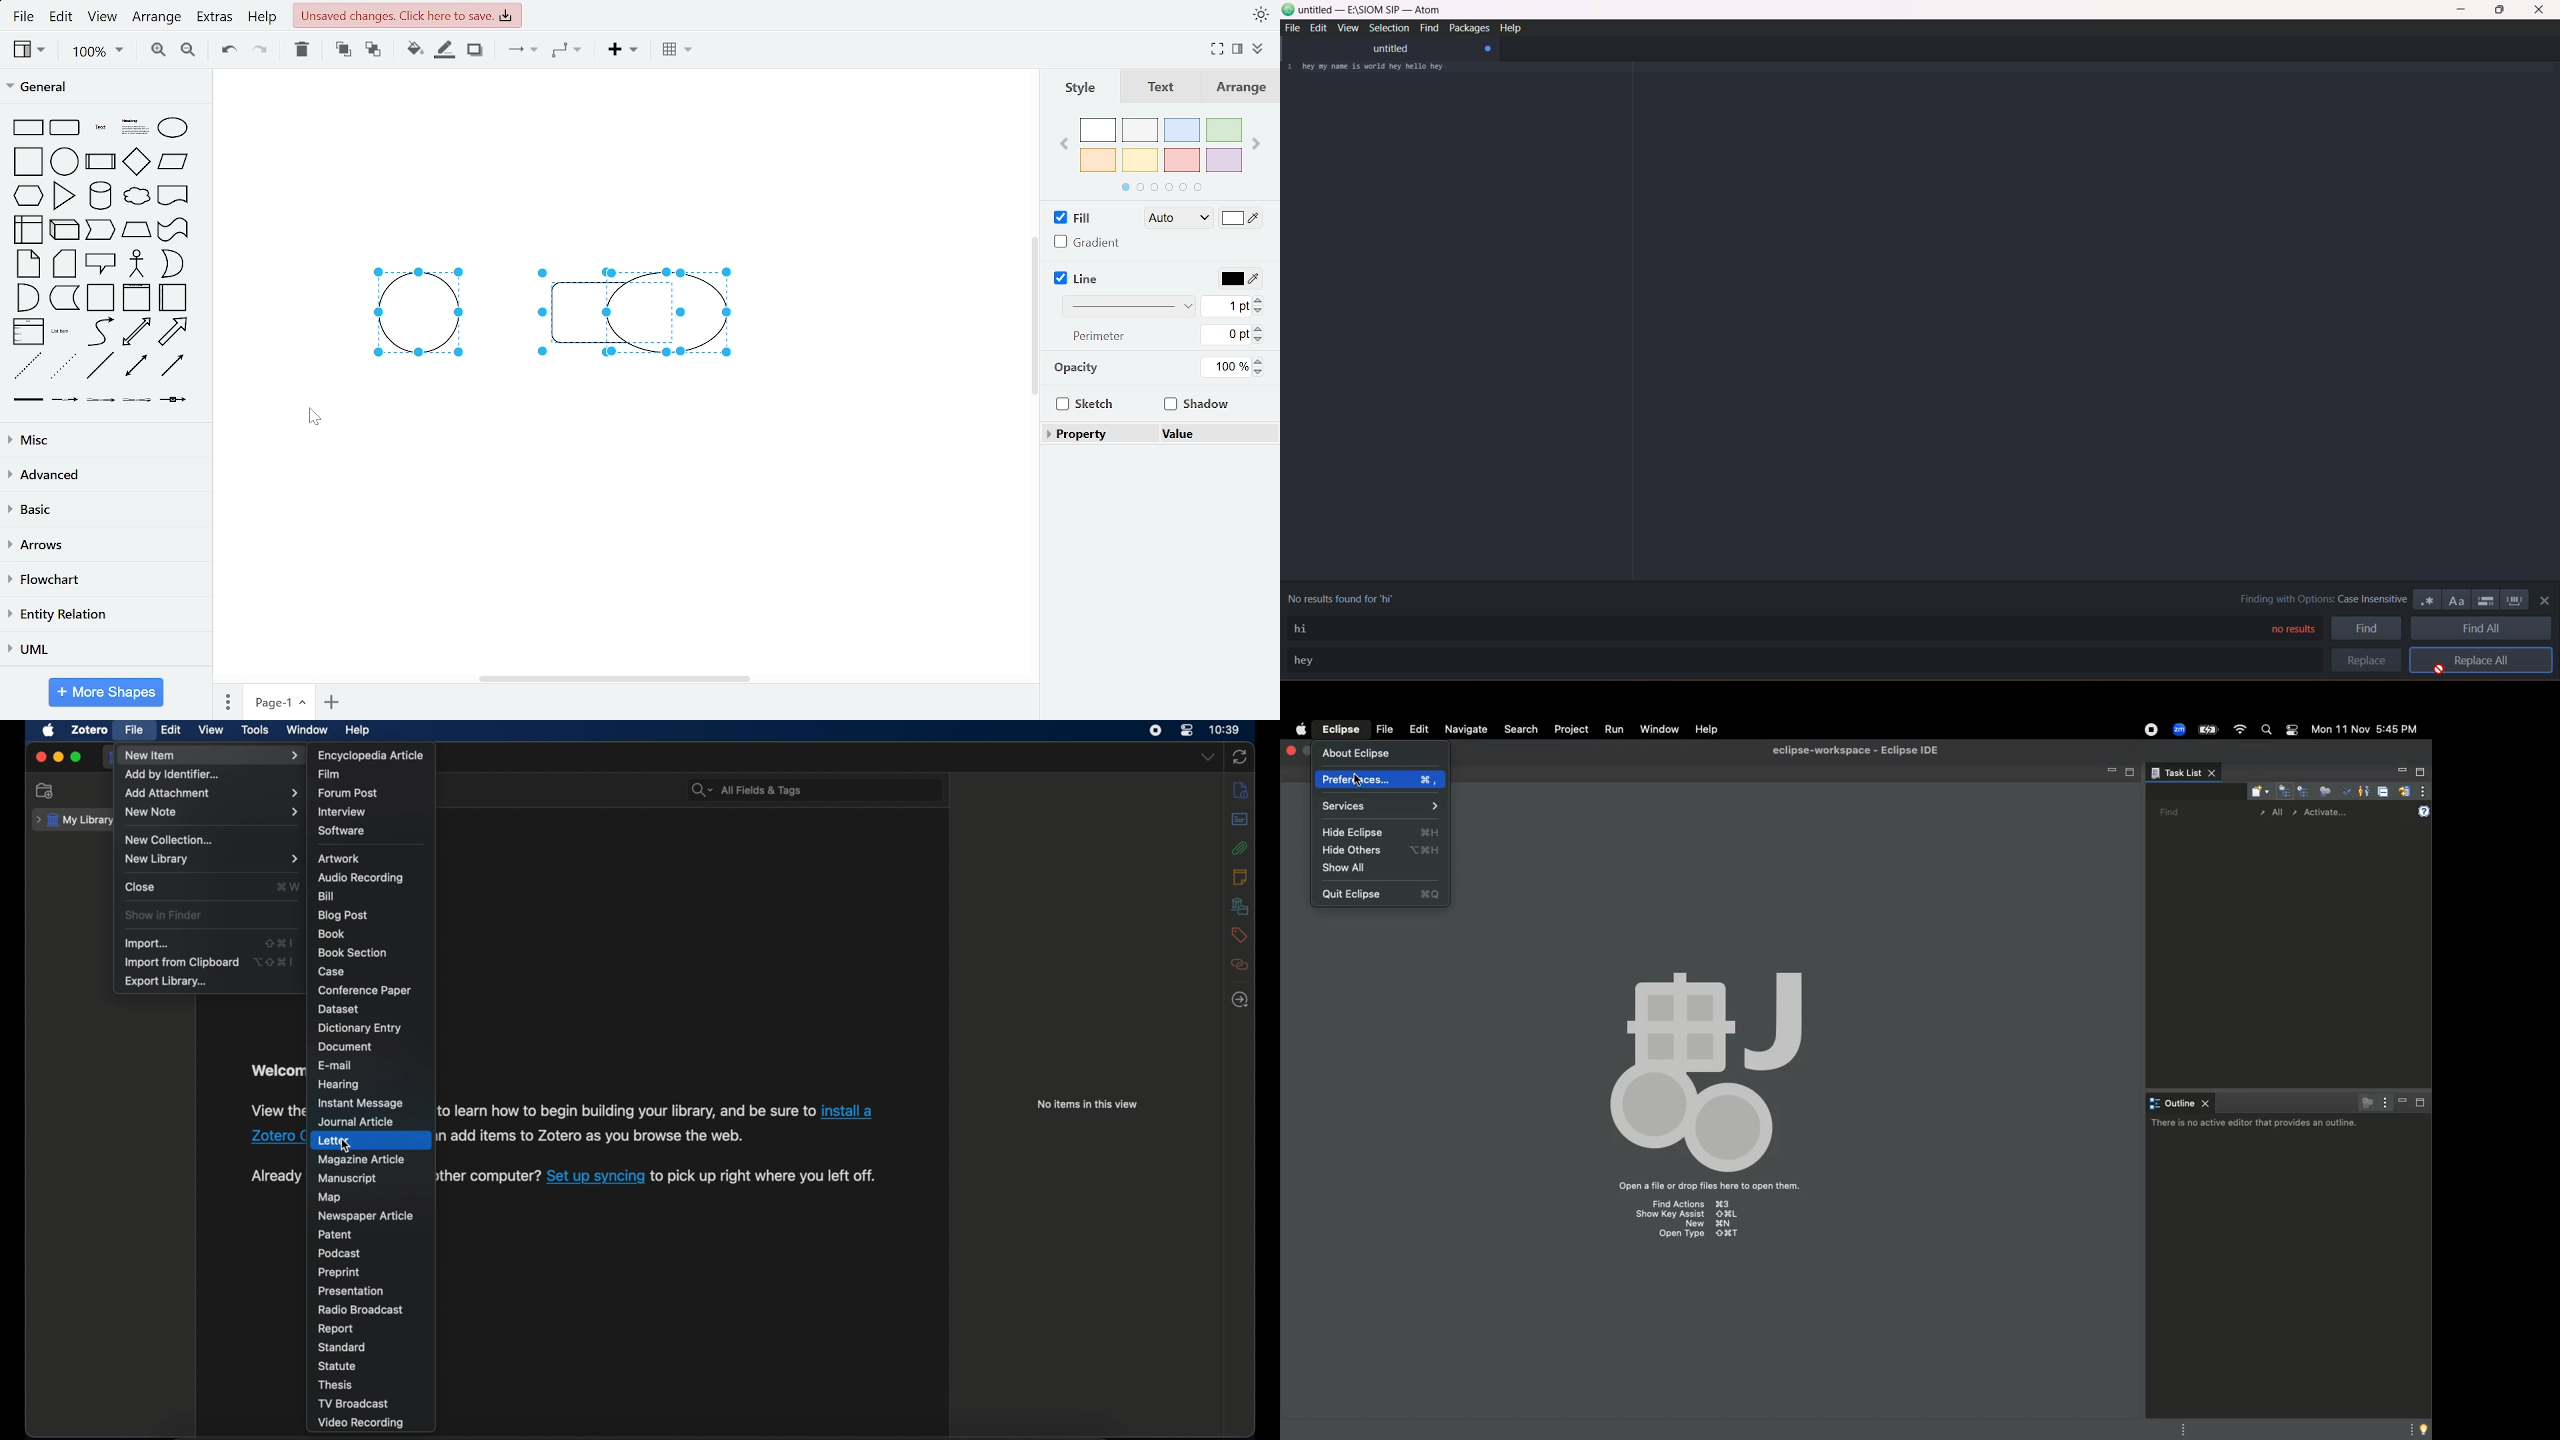 Image resolution: width=2576 pixels, height=1456 pixels. I want to click on square, so click(27, 162).